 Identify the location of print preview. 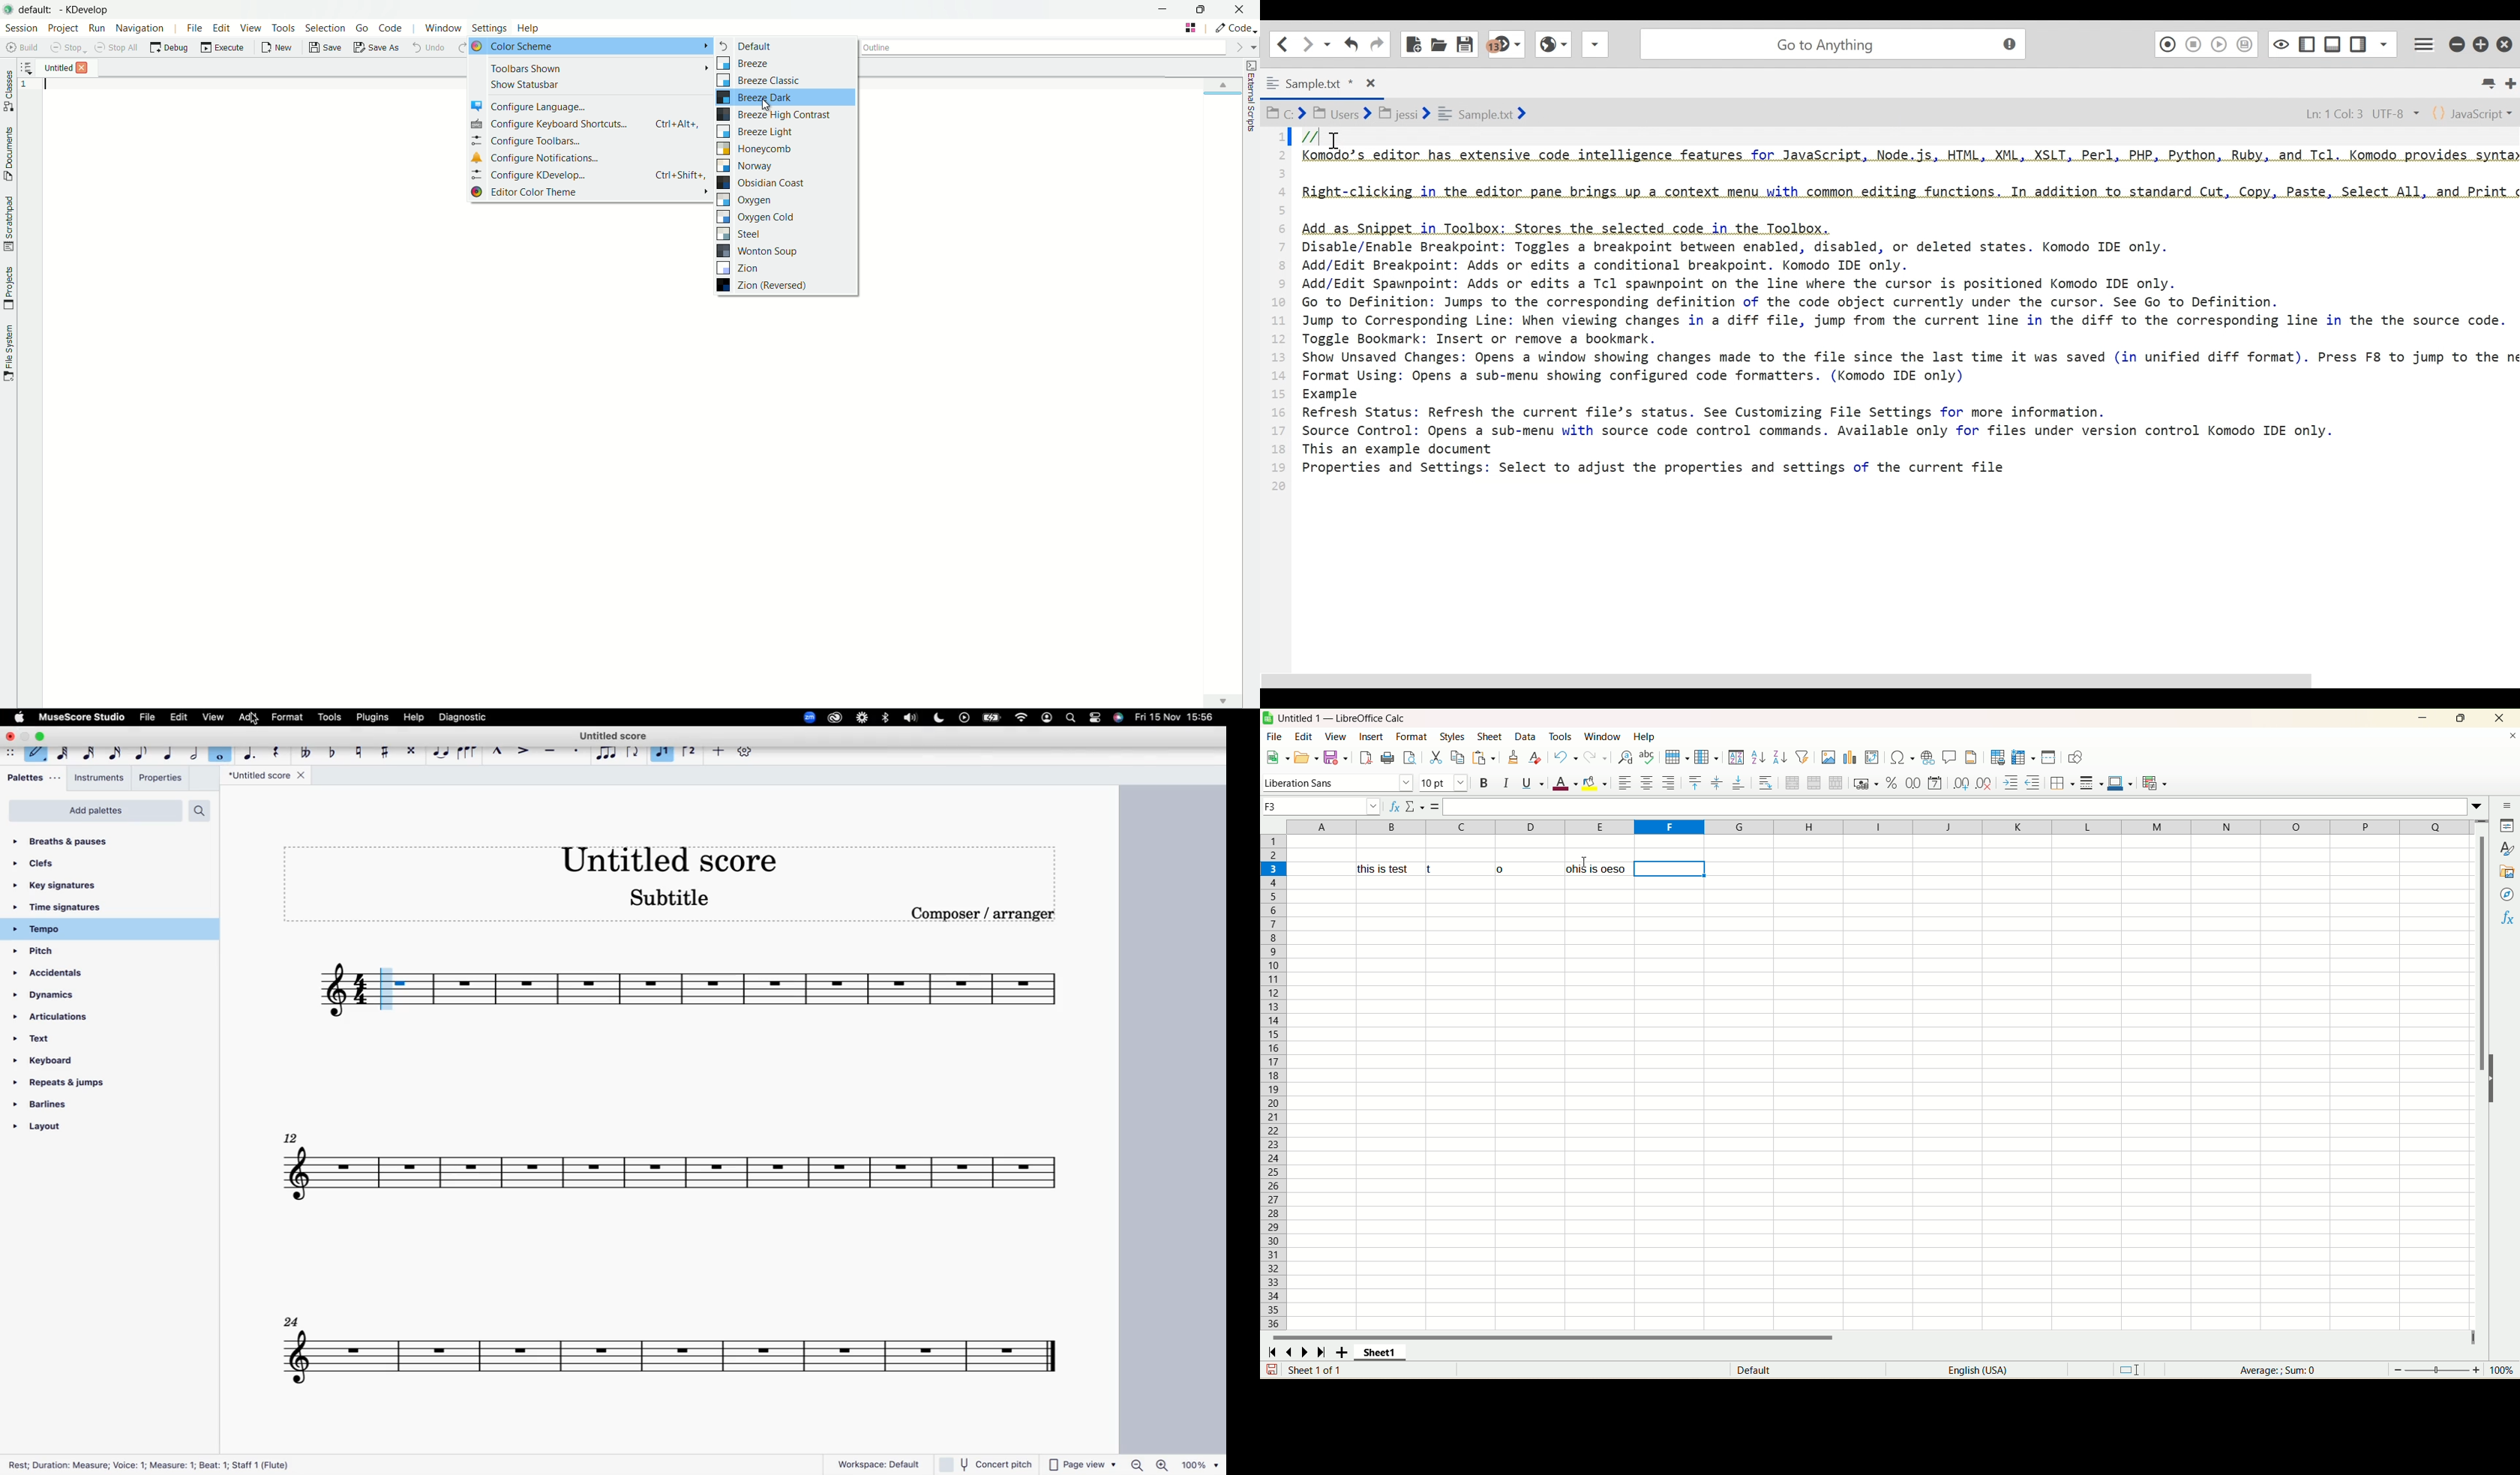
(1408, 757).